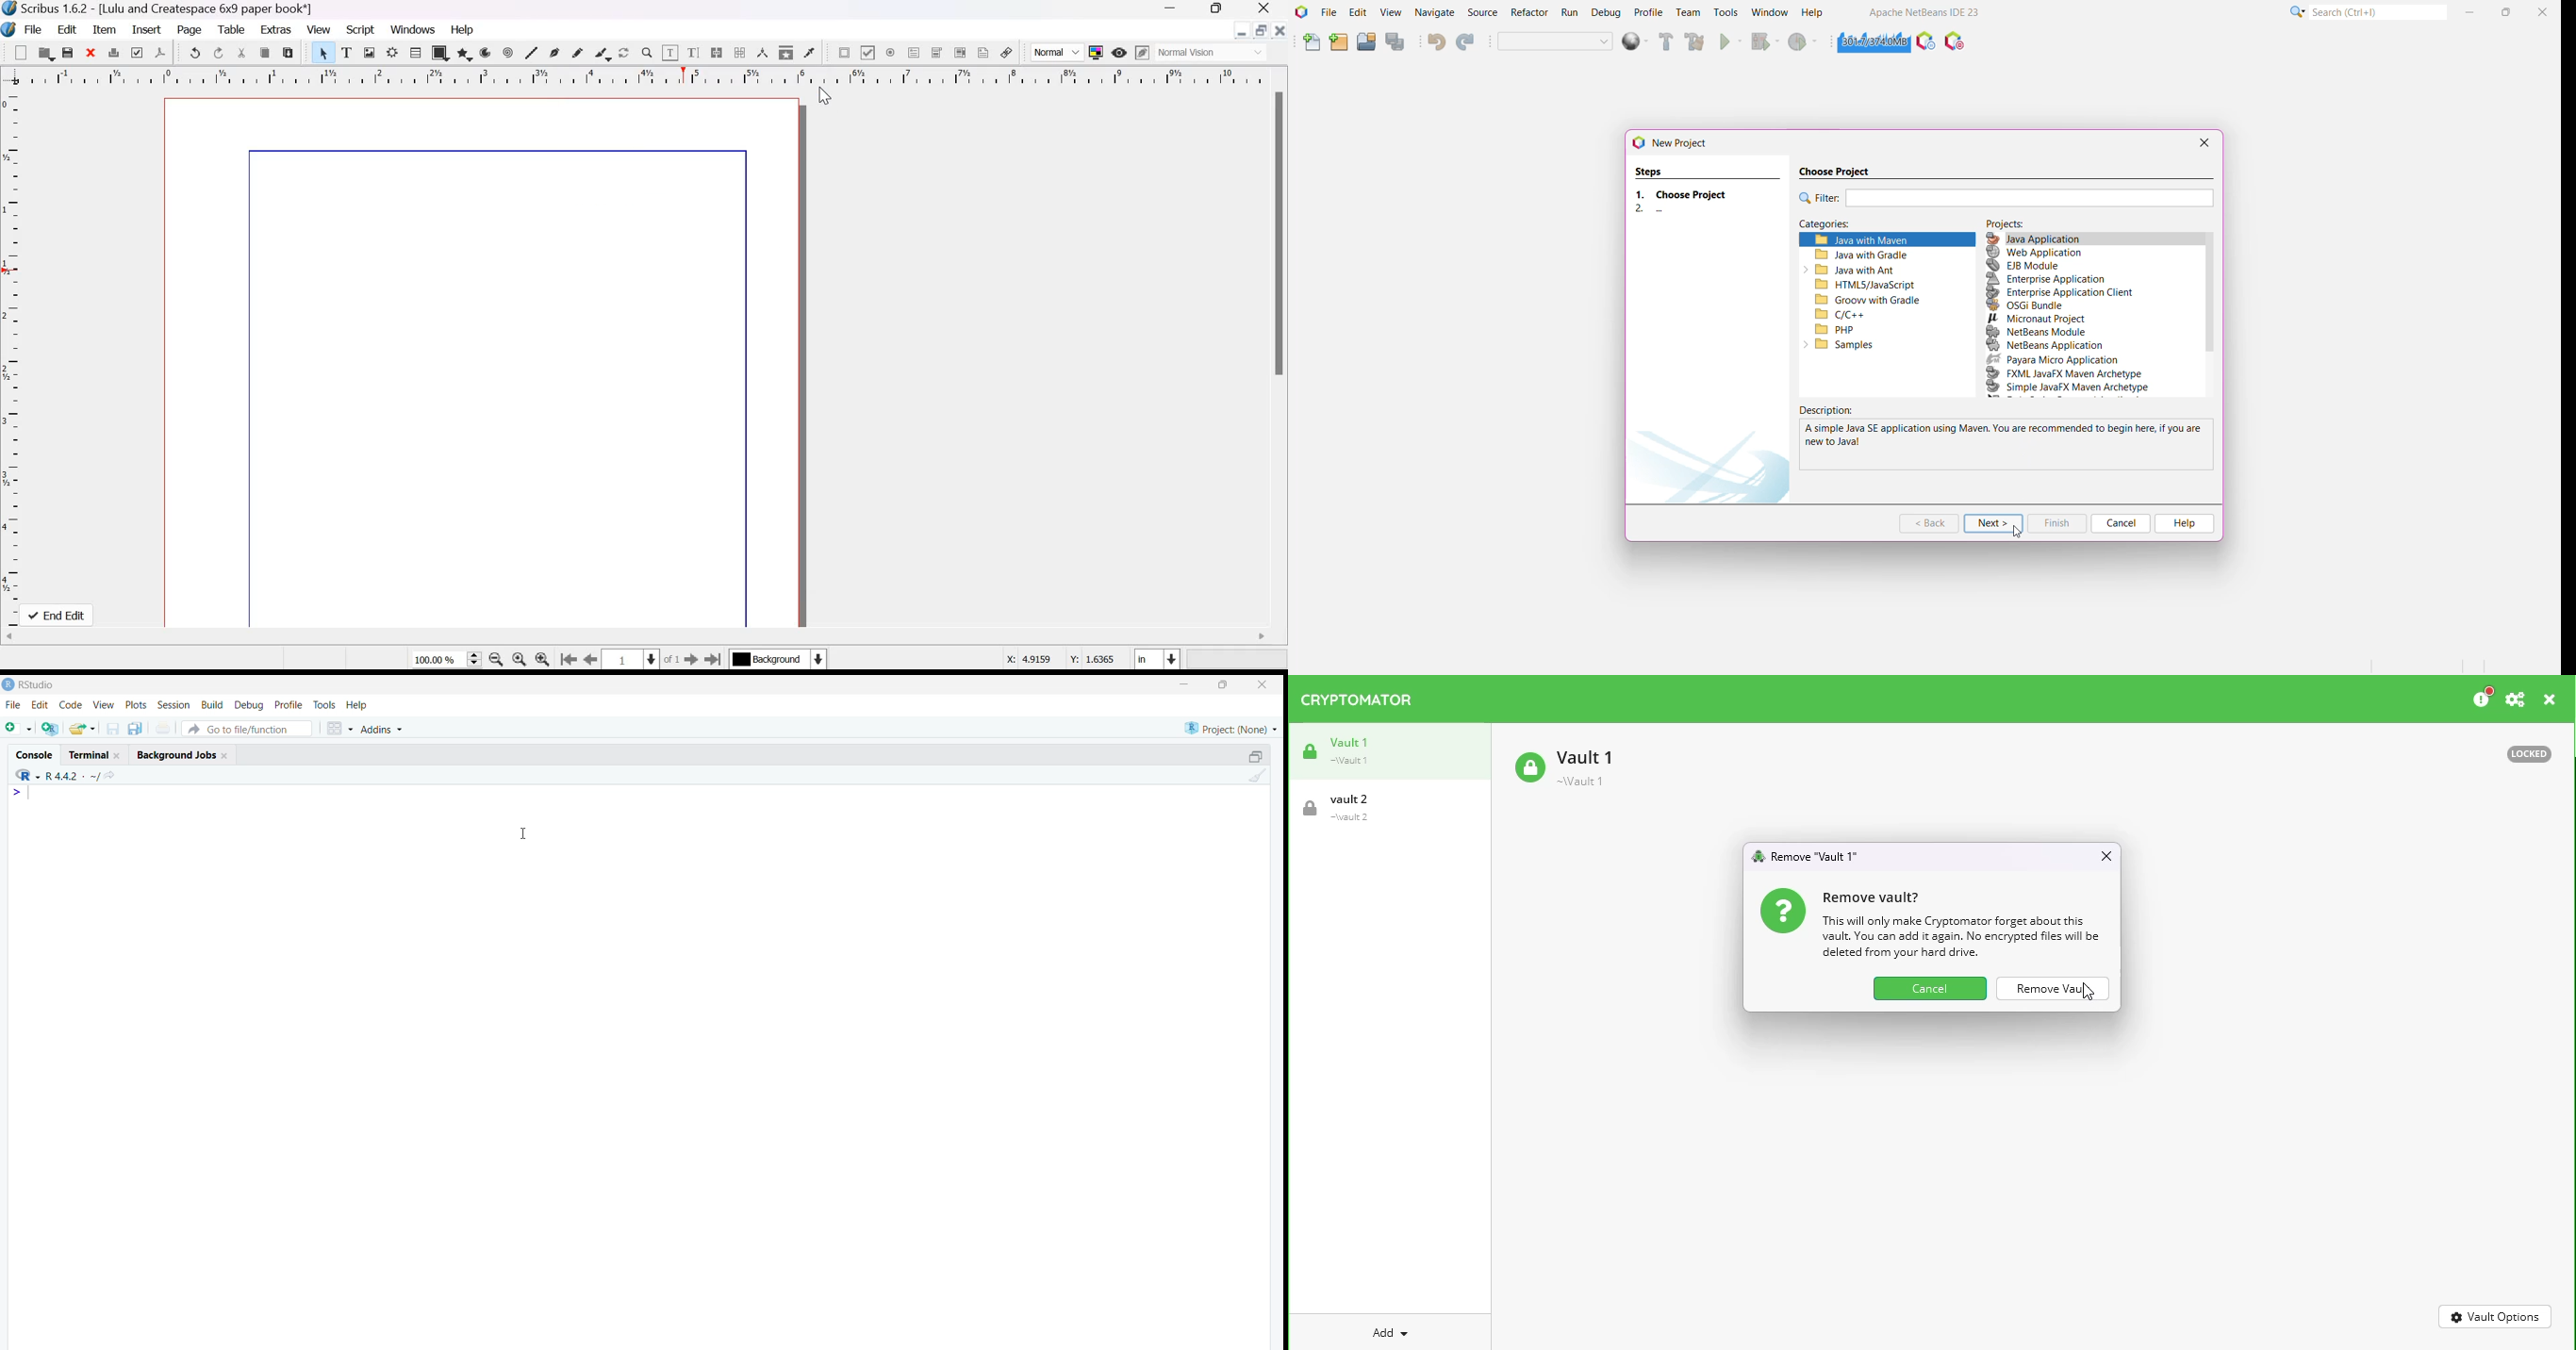  What do you see at coordinates (33, 757) in the screenshot?
I see `console` at bounding box center [33, 757].